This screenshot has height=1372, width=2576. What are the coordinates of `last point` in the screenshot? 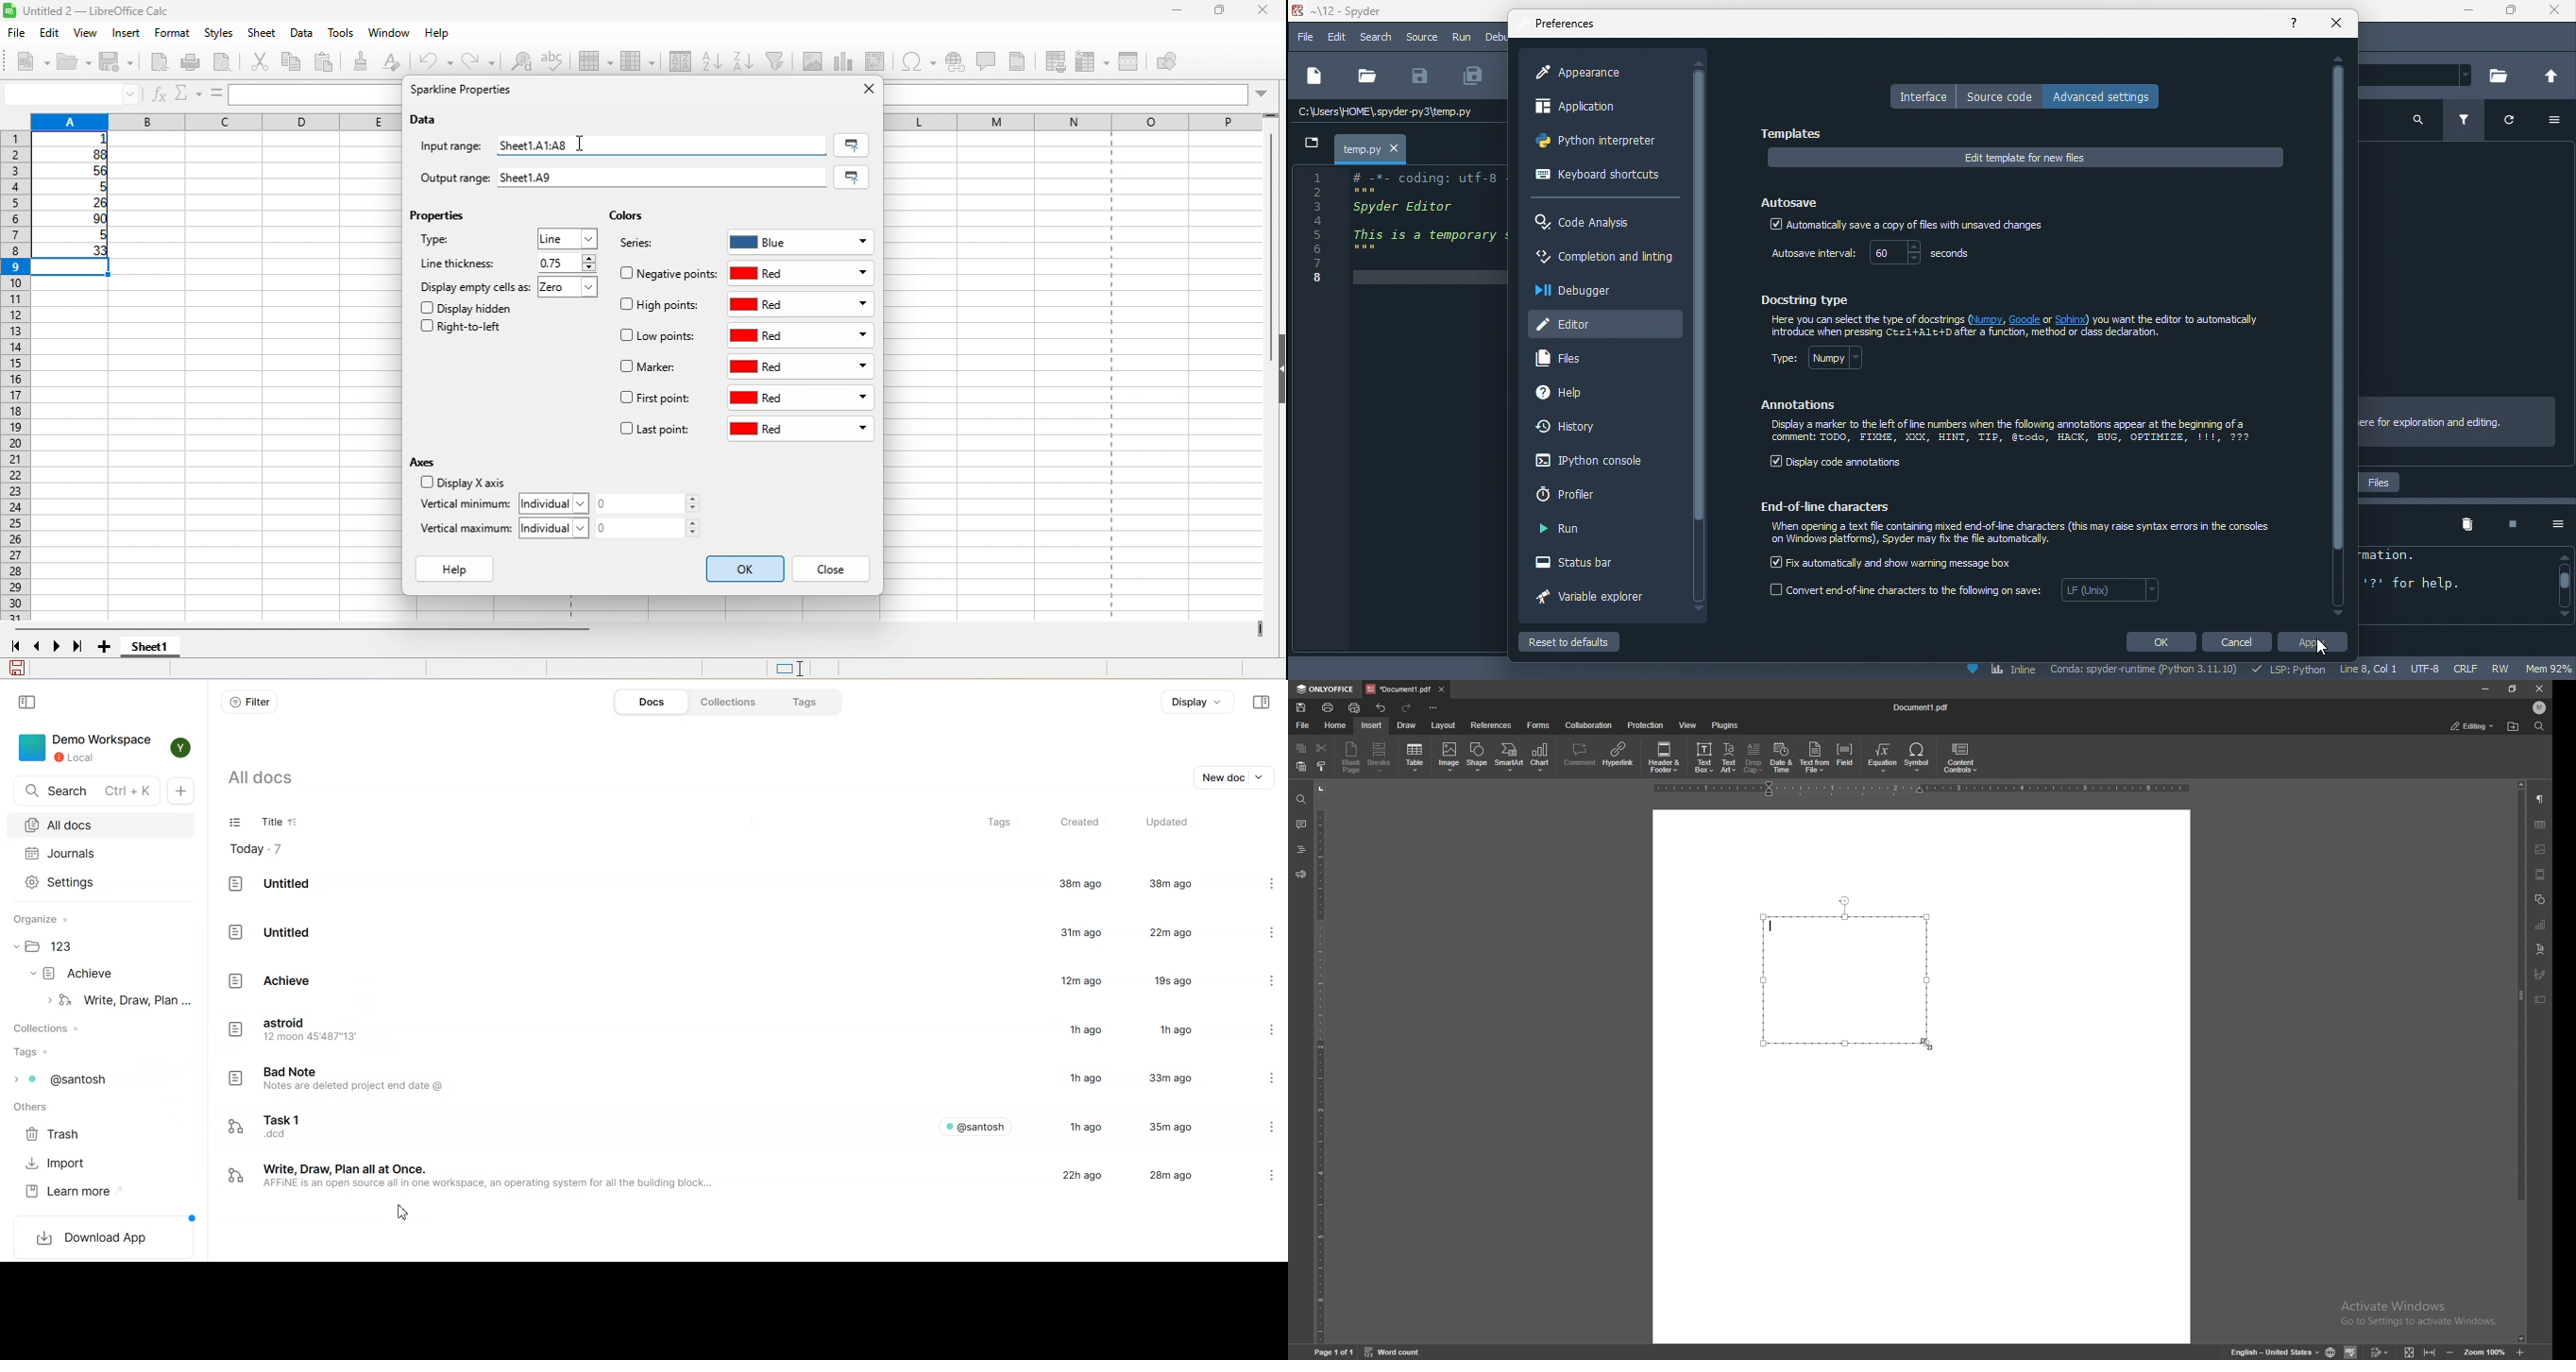 It's located at (654, 431).